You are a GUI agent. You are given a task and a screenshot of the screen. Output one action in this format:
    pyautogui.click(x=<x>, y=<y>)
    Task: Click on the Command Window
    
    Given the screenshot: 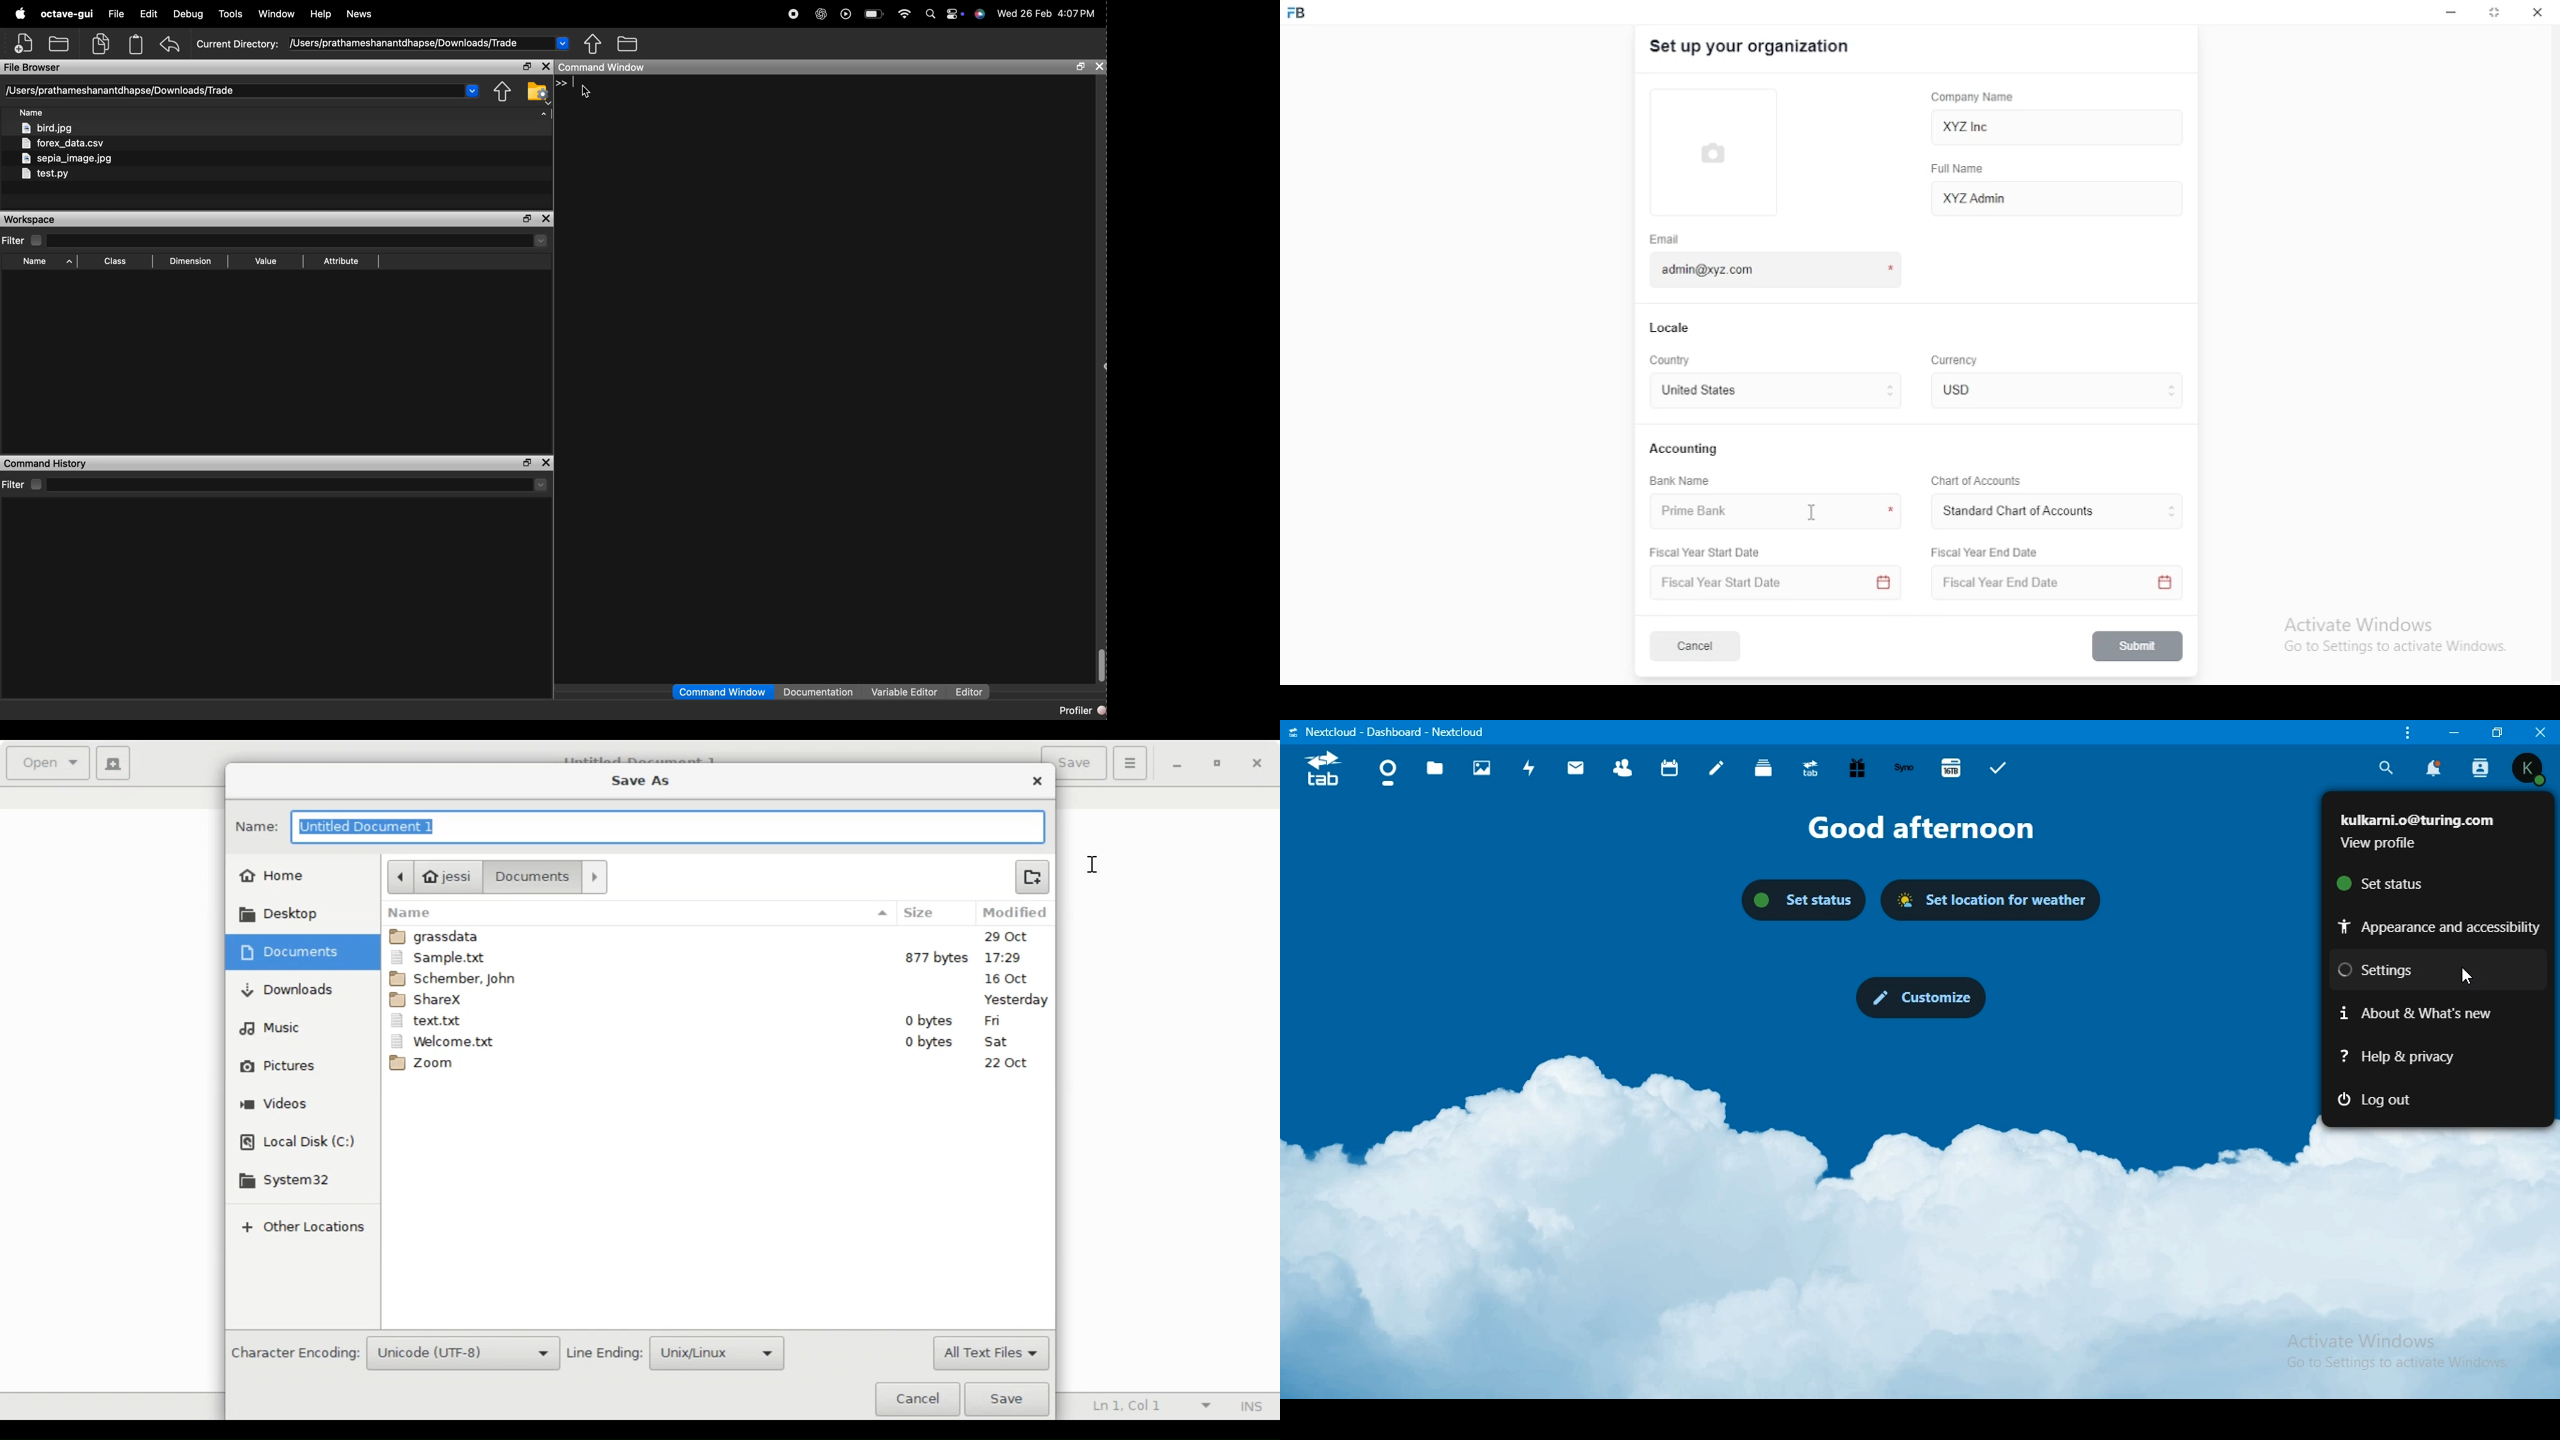 What is the action you would take?
    pyautogui.click(x=601, y=68)
    